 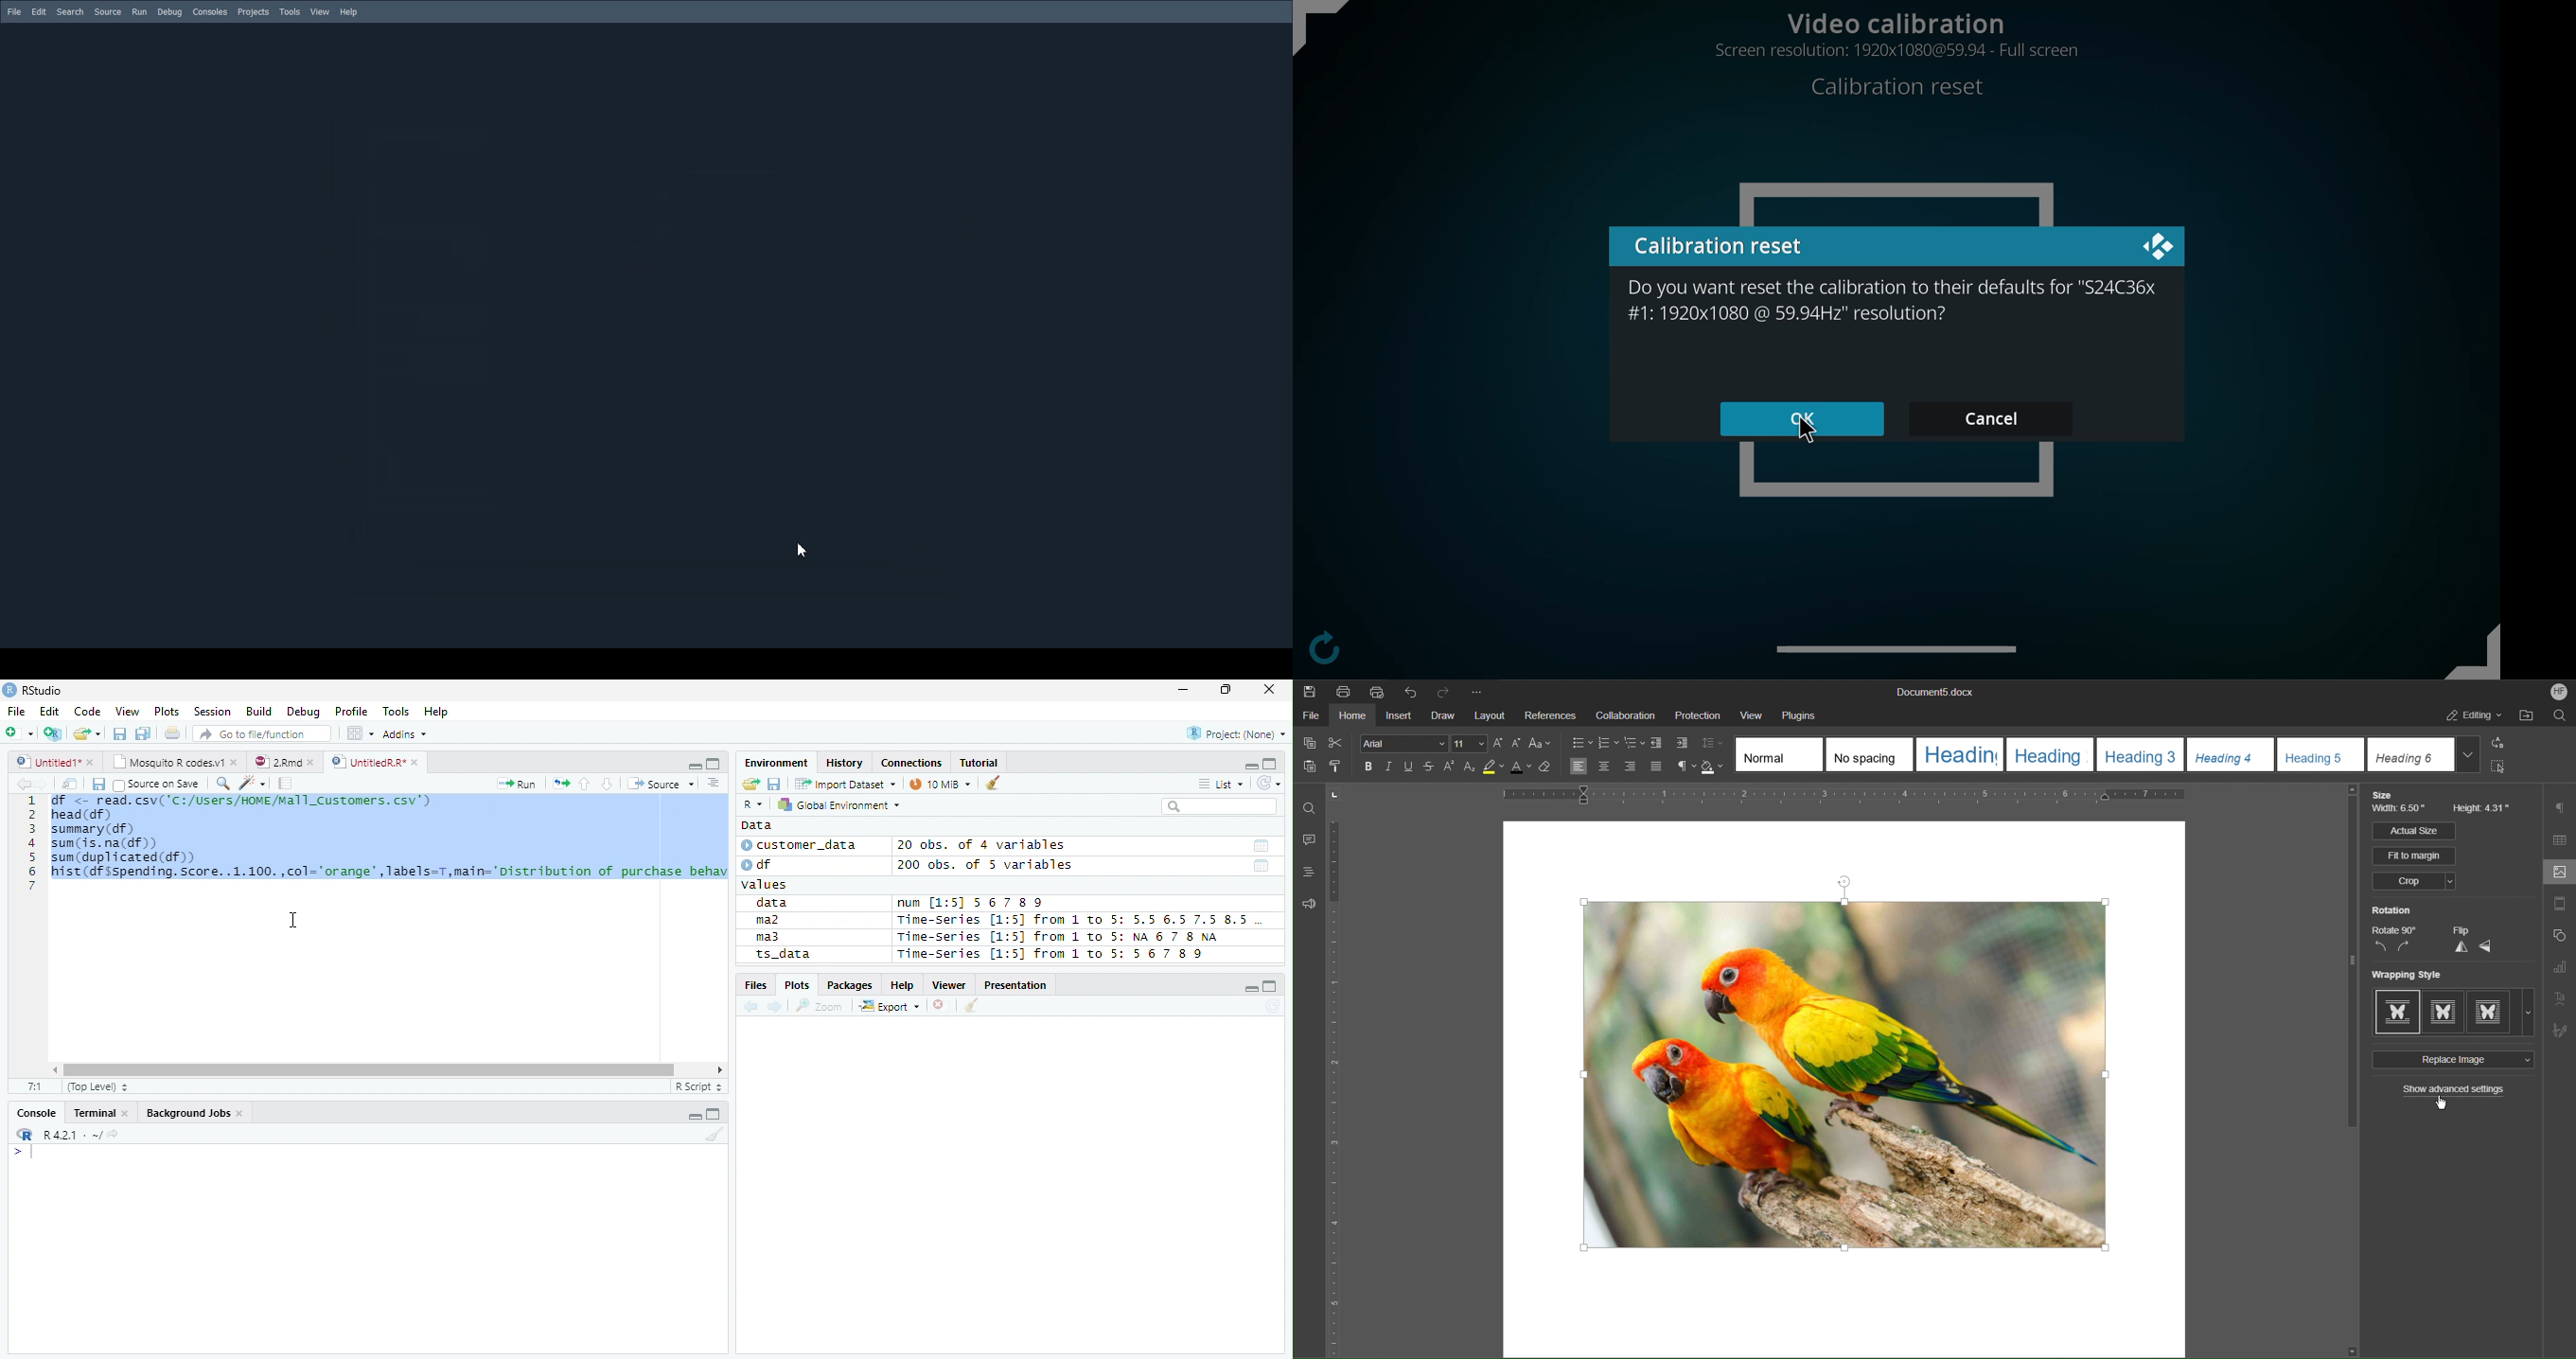 What do you see at coordinates (911, 763) in the screenshot?
I see `Connections` at bounding box center [911, 763].